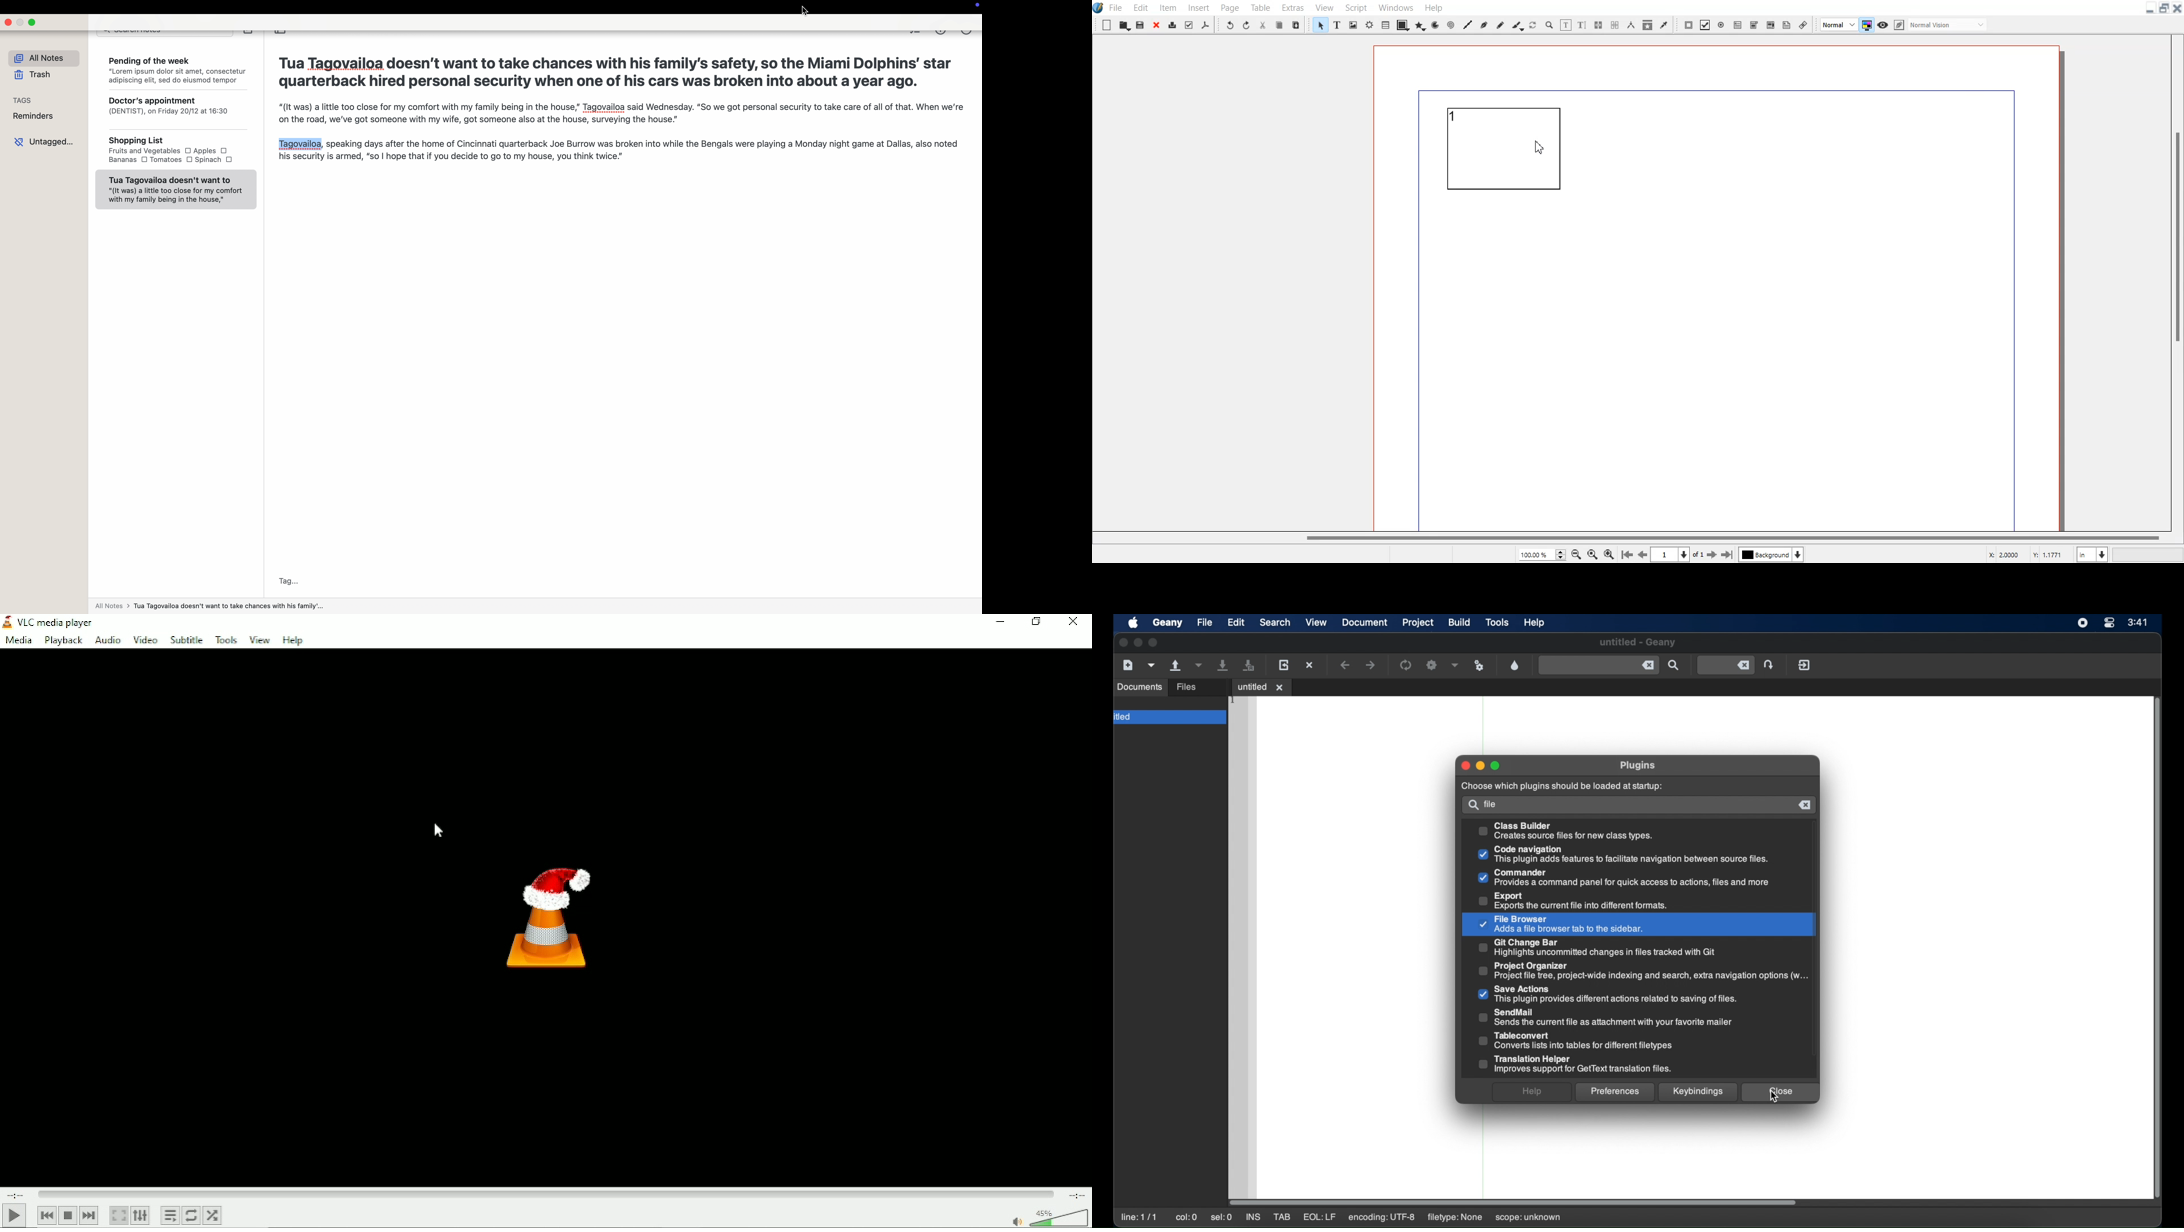 This screenshot has height=1232, width=2184. Describe the element at coordinates (1771, 24) in the screenshot. I see `PDF List box` at that location.